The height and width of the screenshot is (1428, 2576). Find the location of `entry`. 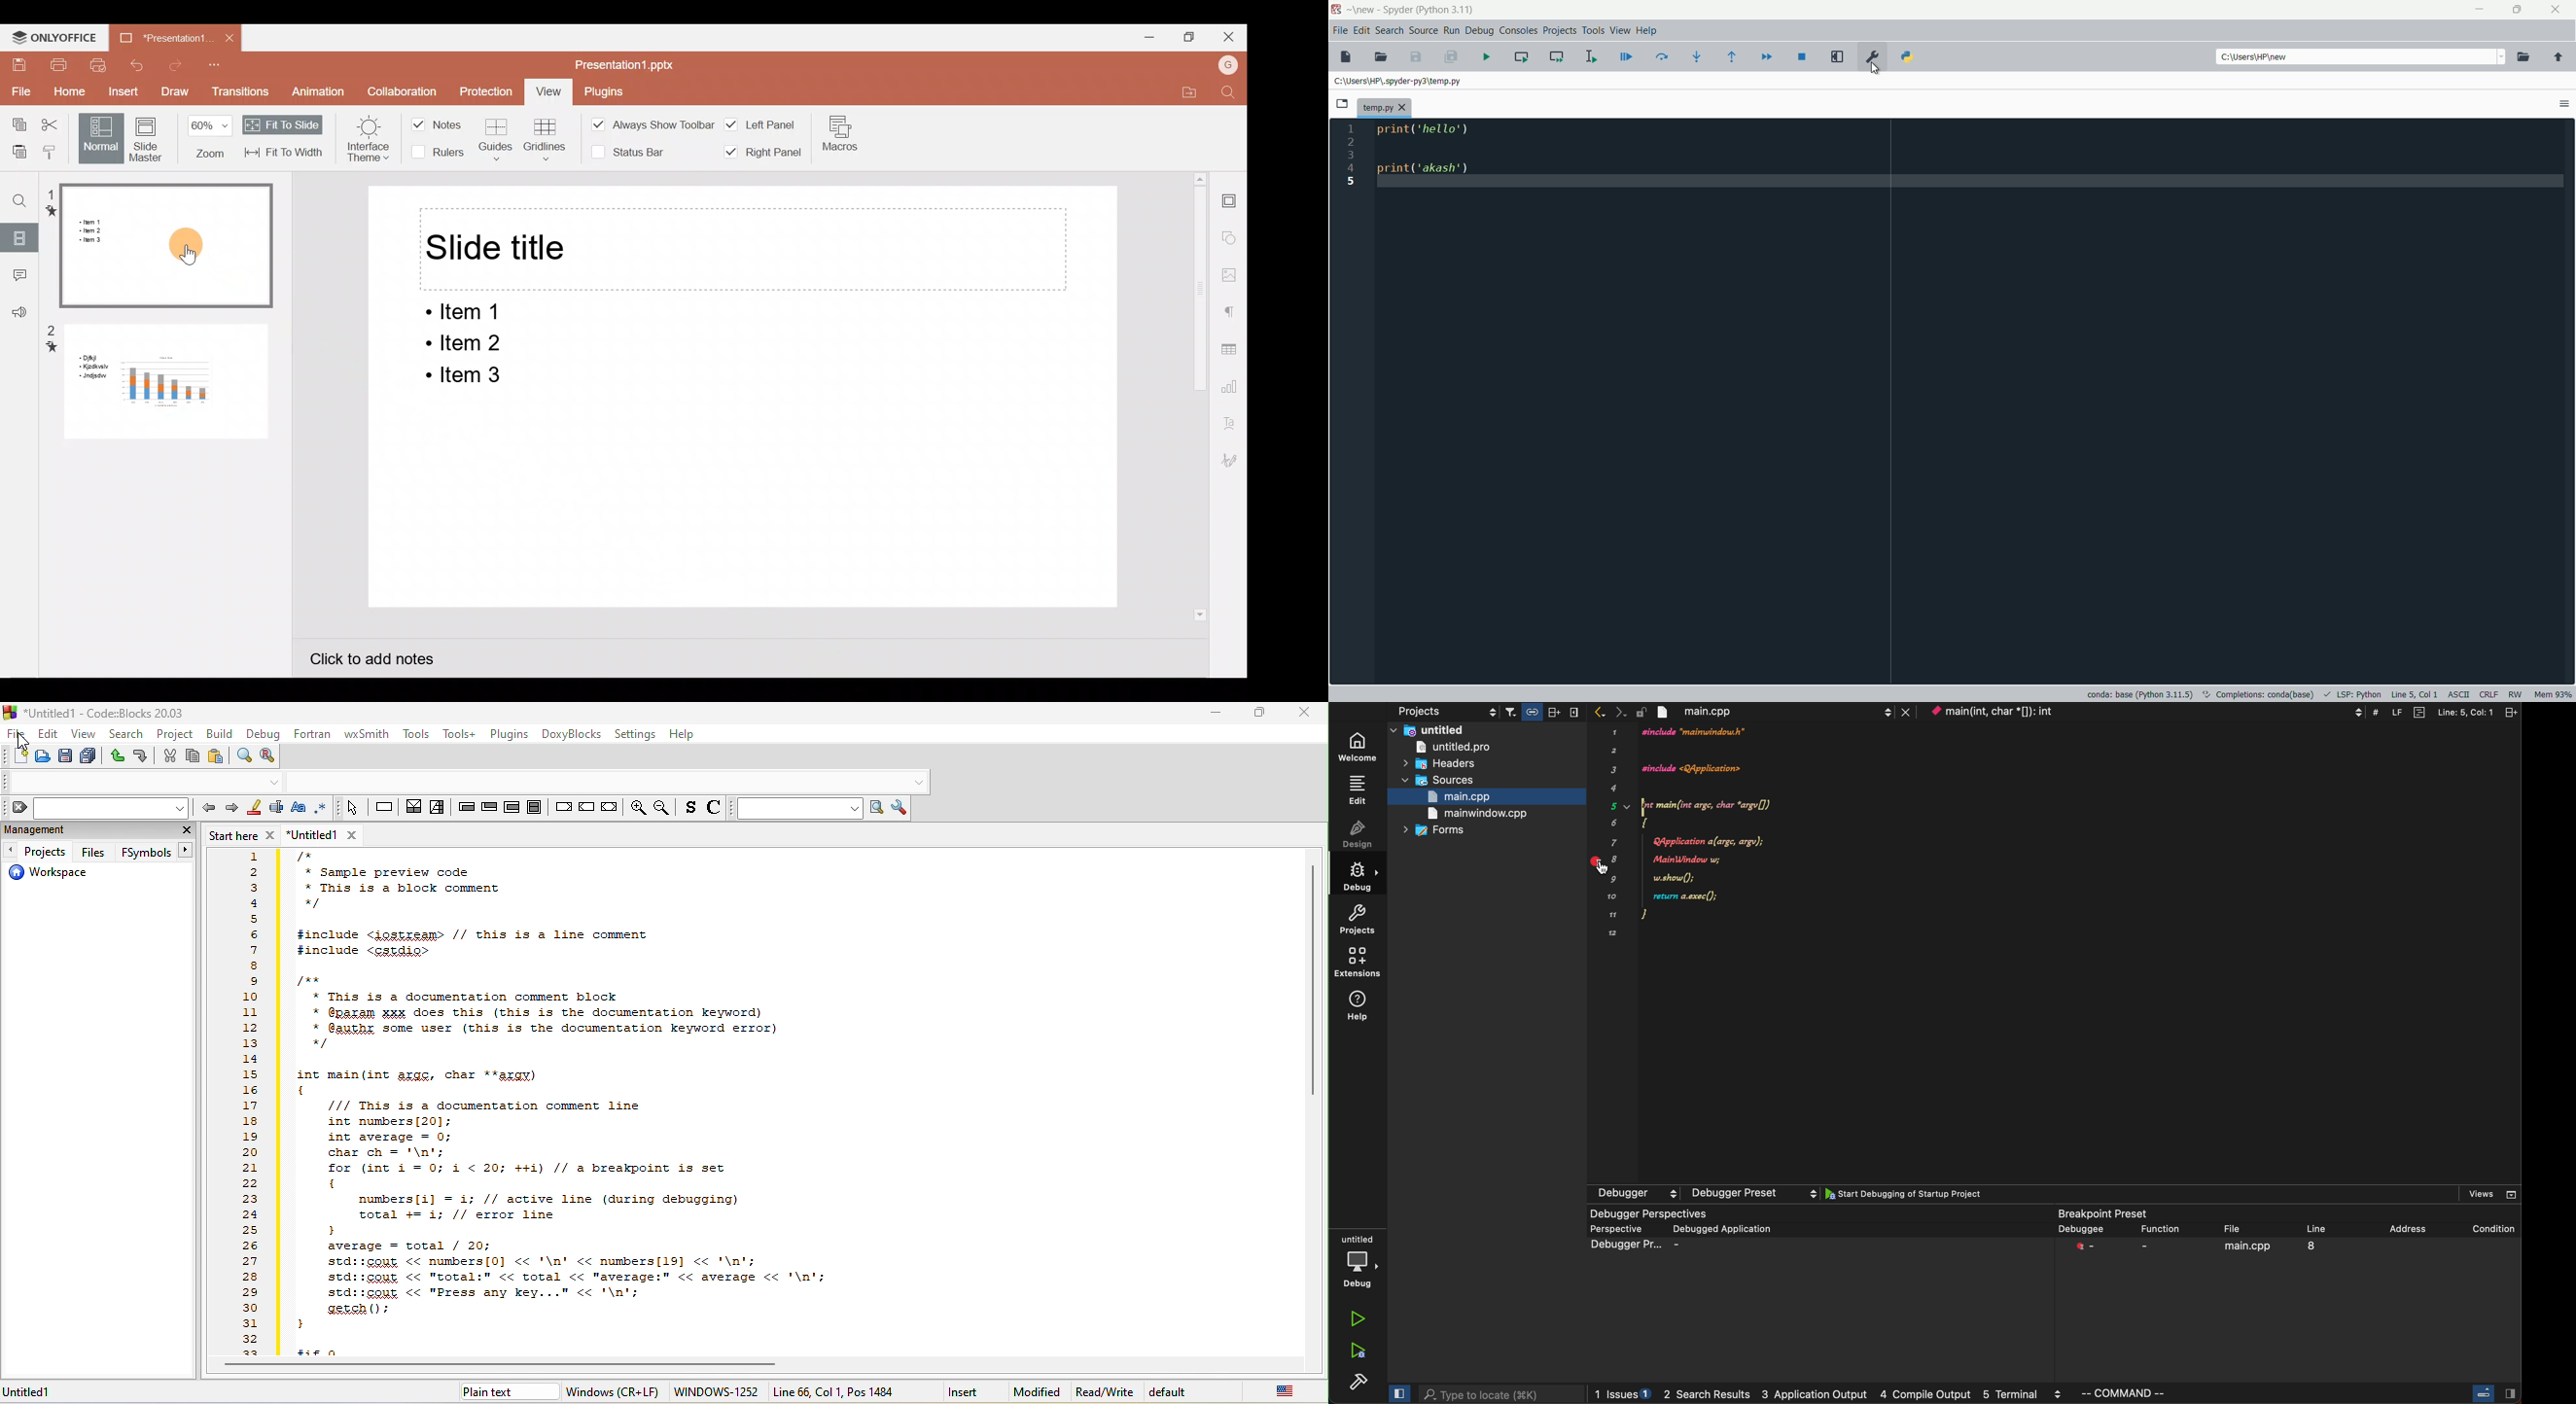

entry is located at coordinates (467, 810).